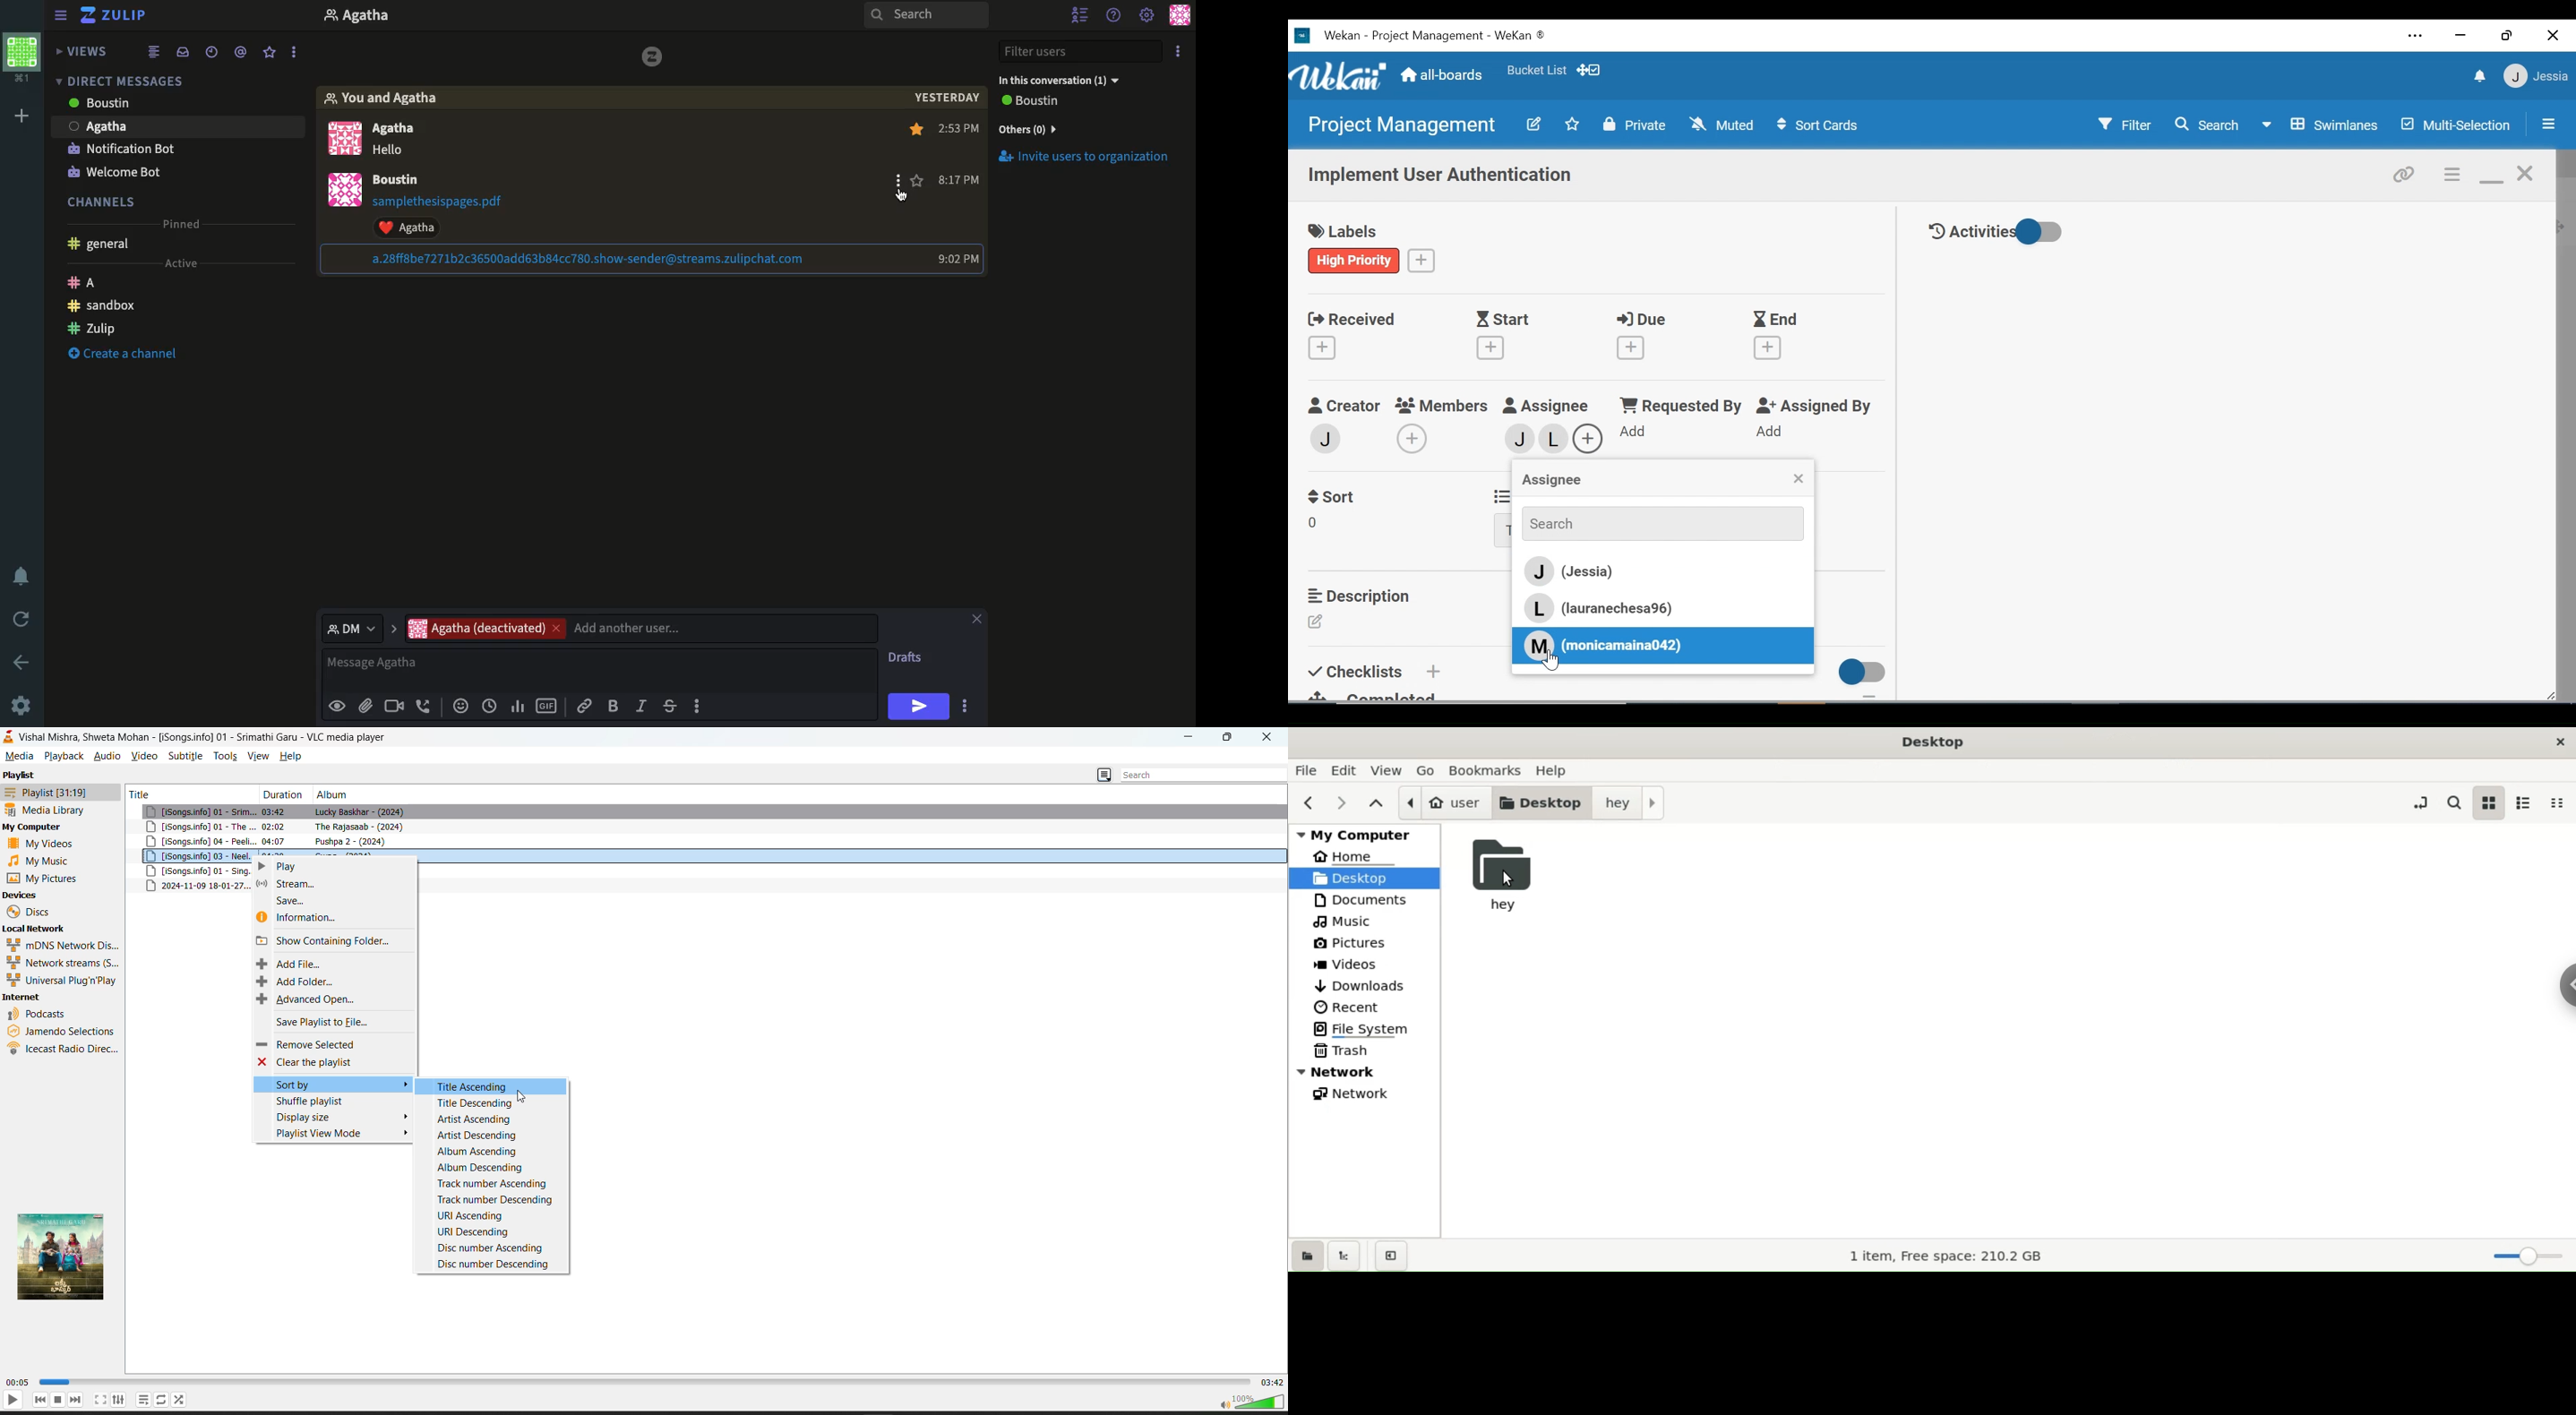  I want to click on stream, so click(334, 883).